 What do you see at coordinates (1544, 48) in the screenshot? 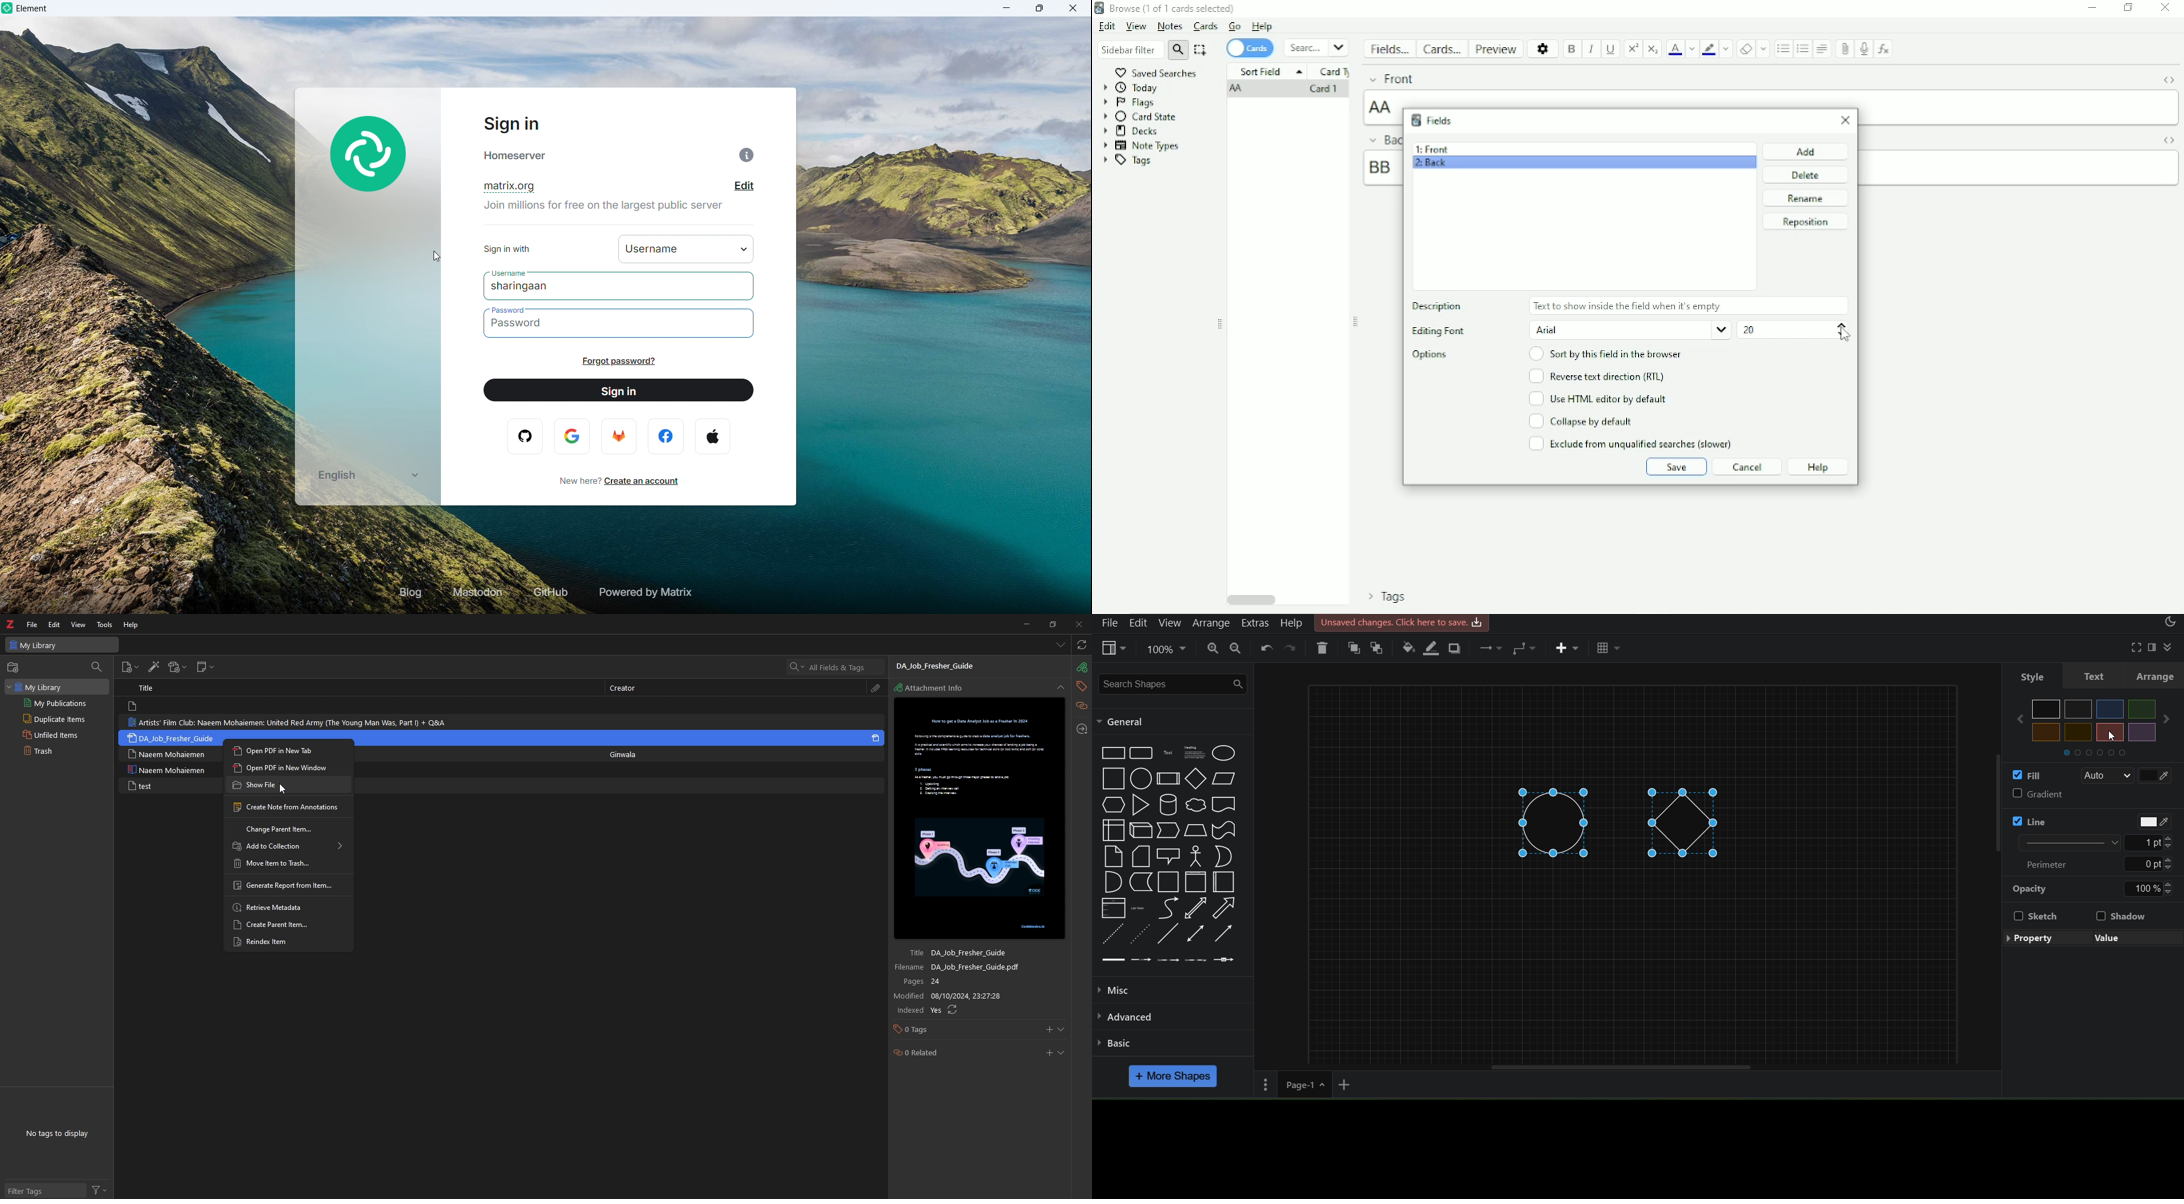
I see `Options` at bounding box center [1544, 48].